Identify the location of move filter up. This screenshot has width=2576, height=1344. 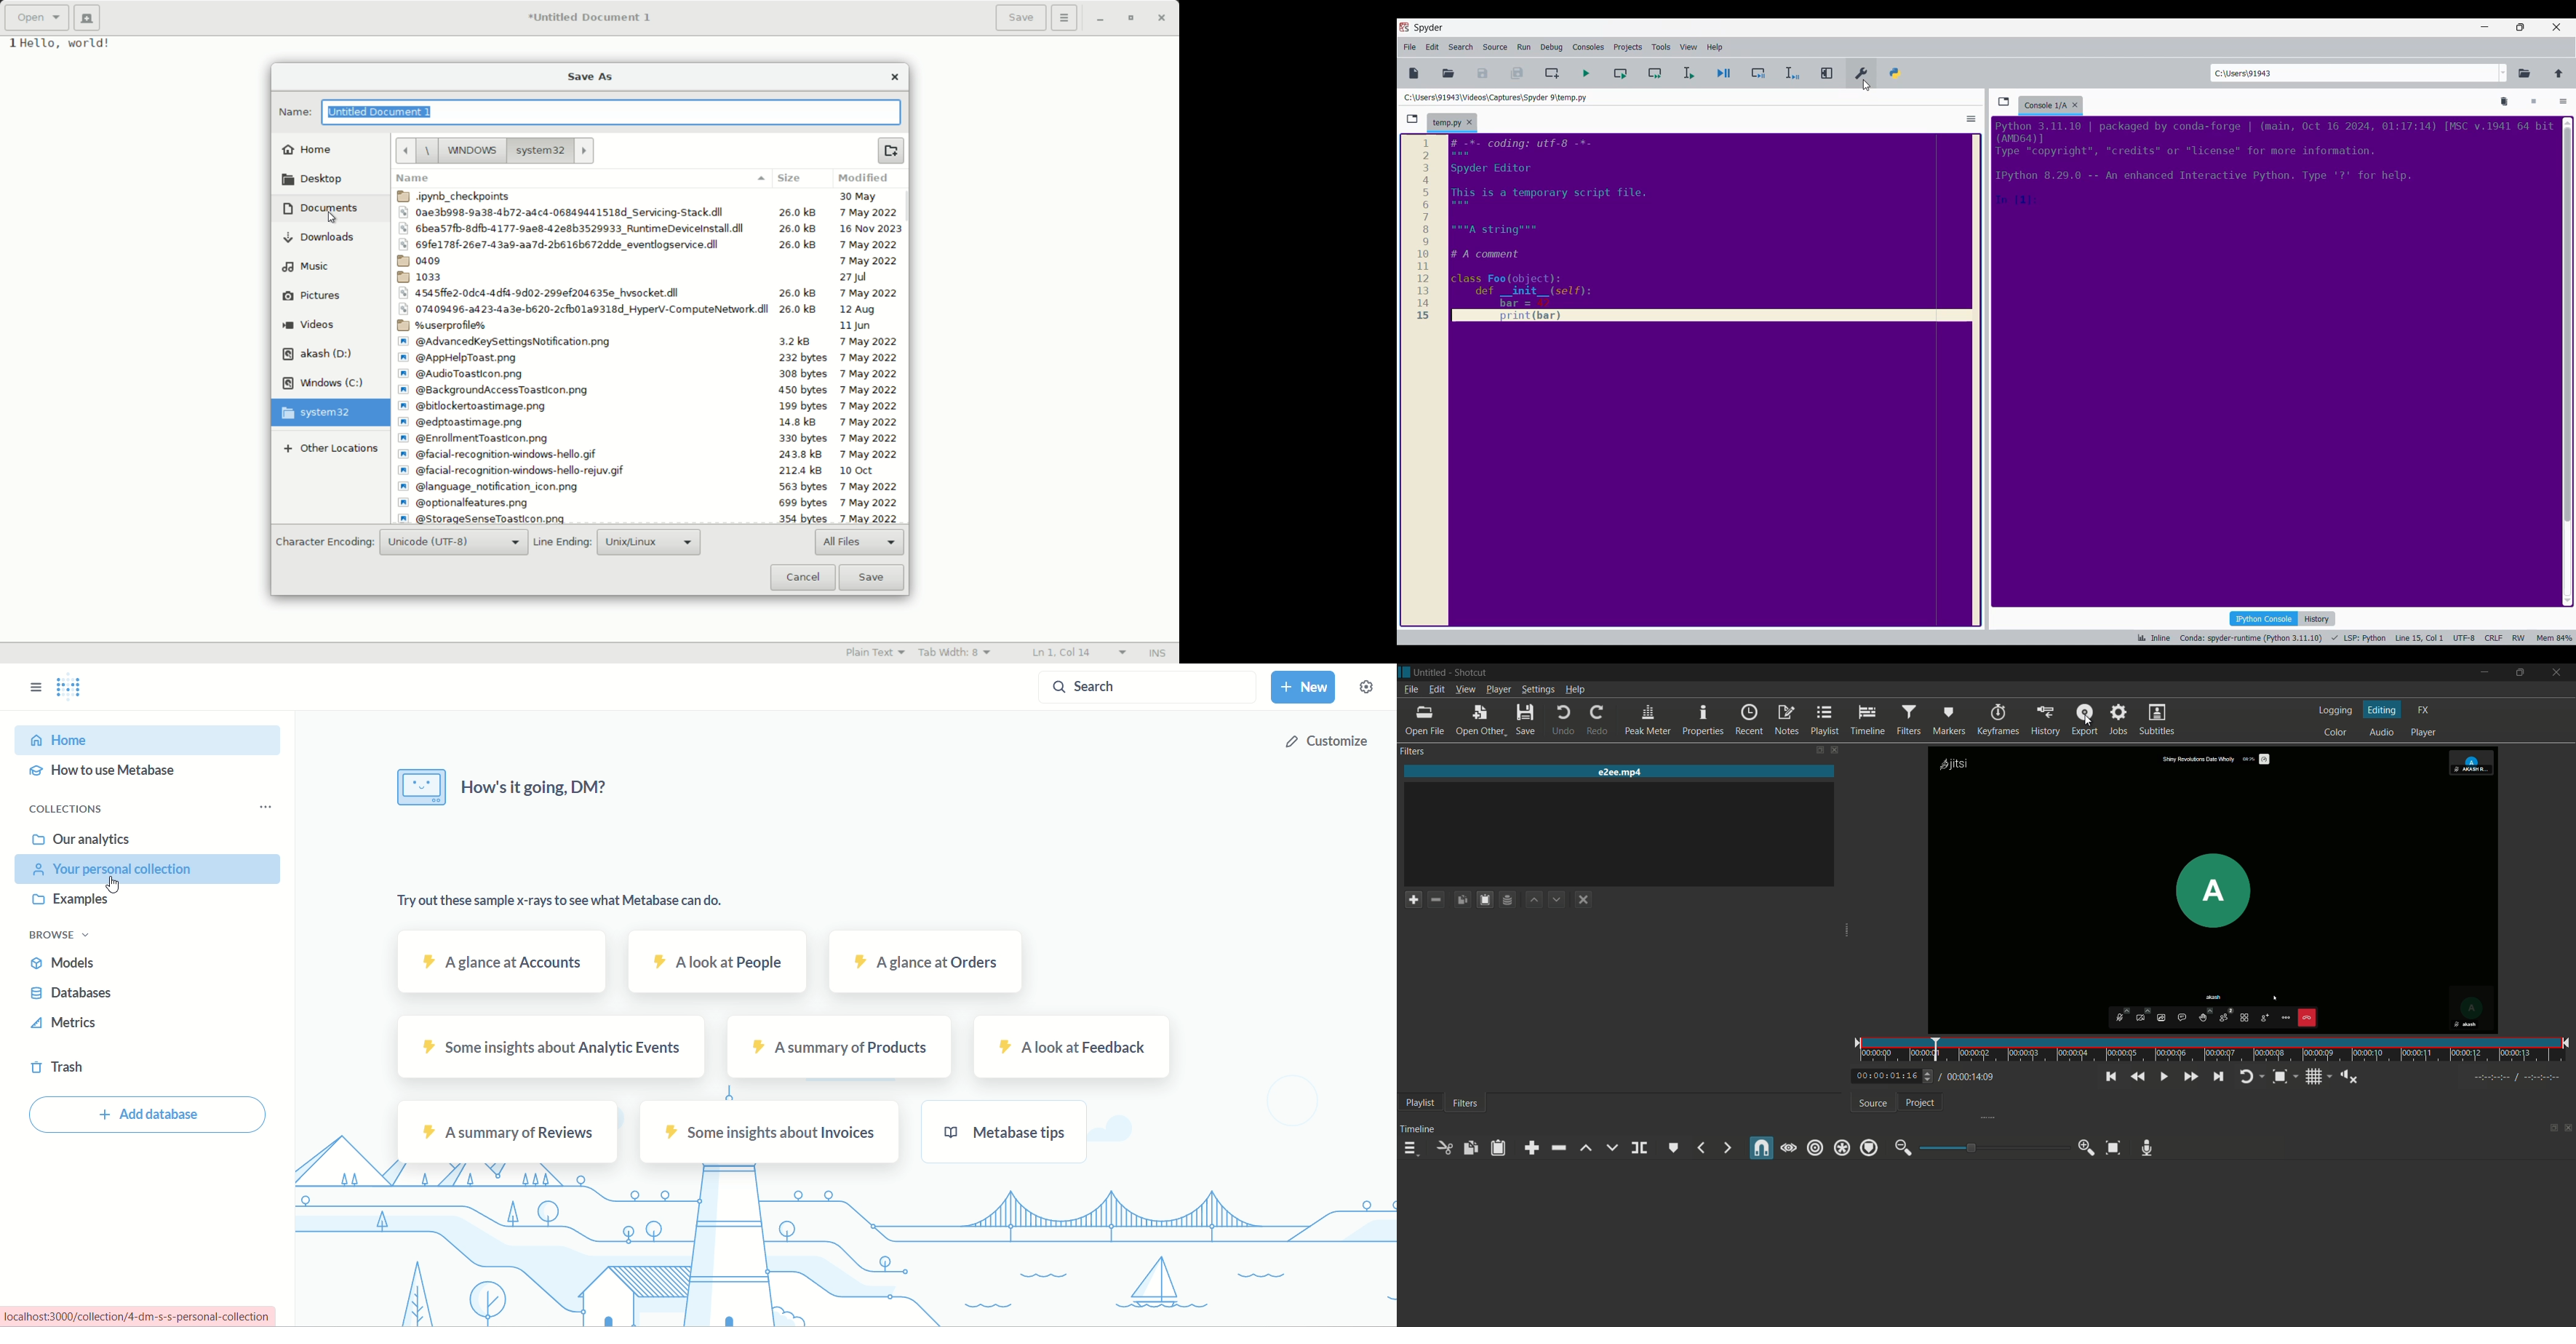
(1533, 899).